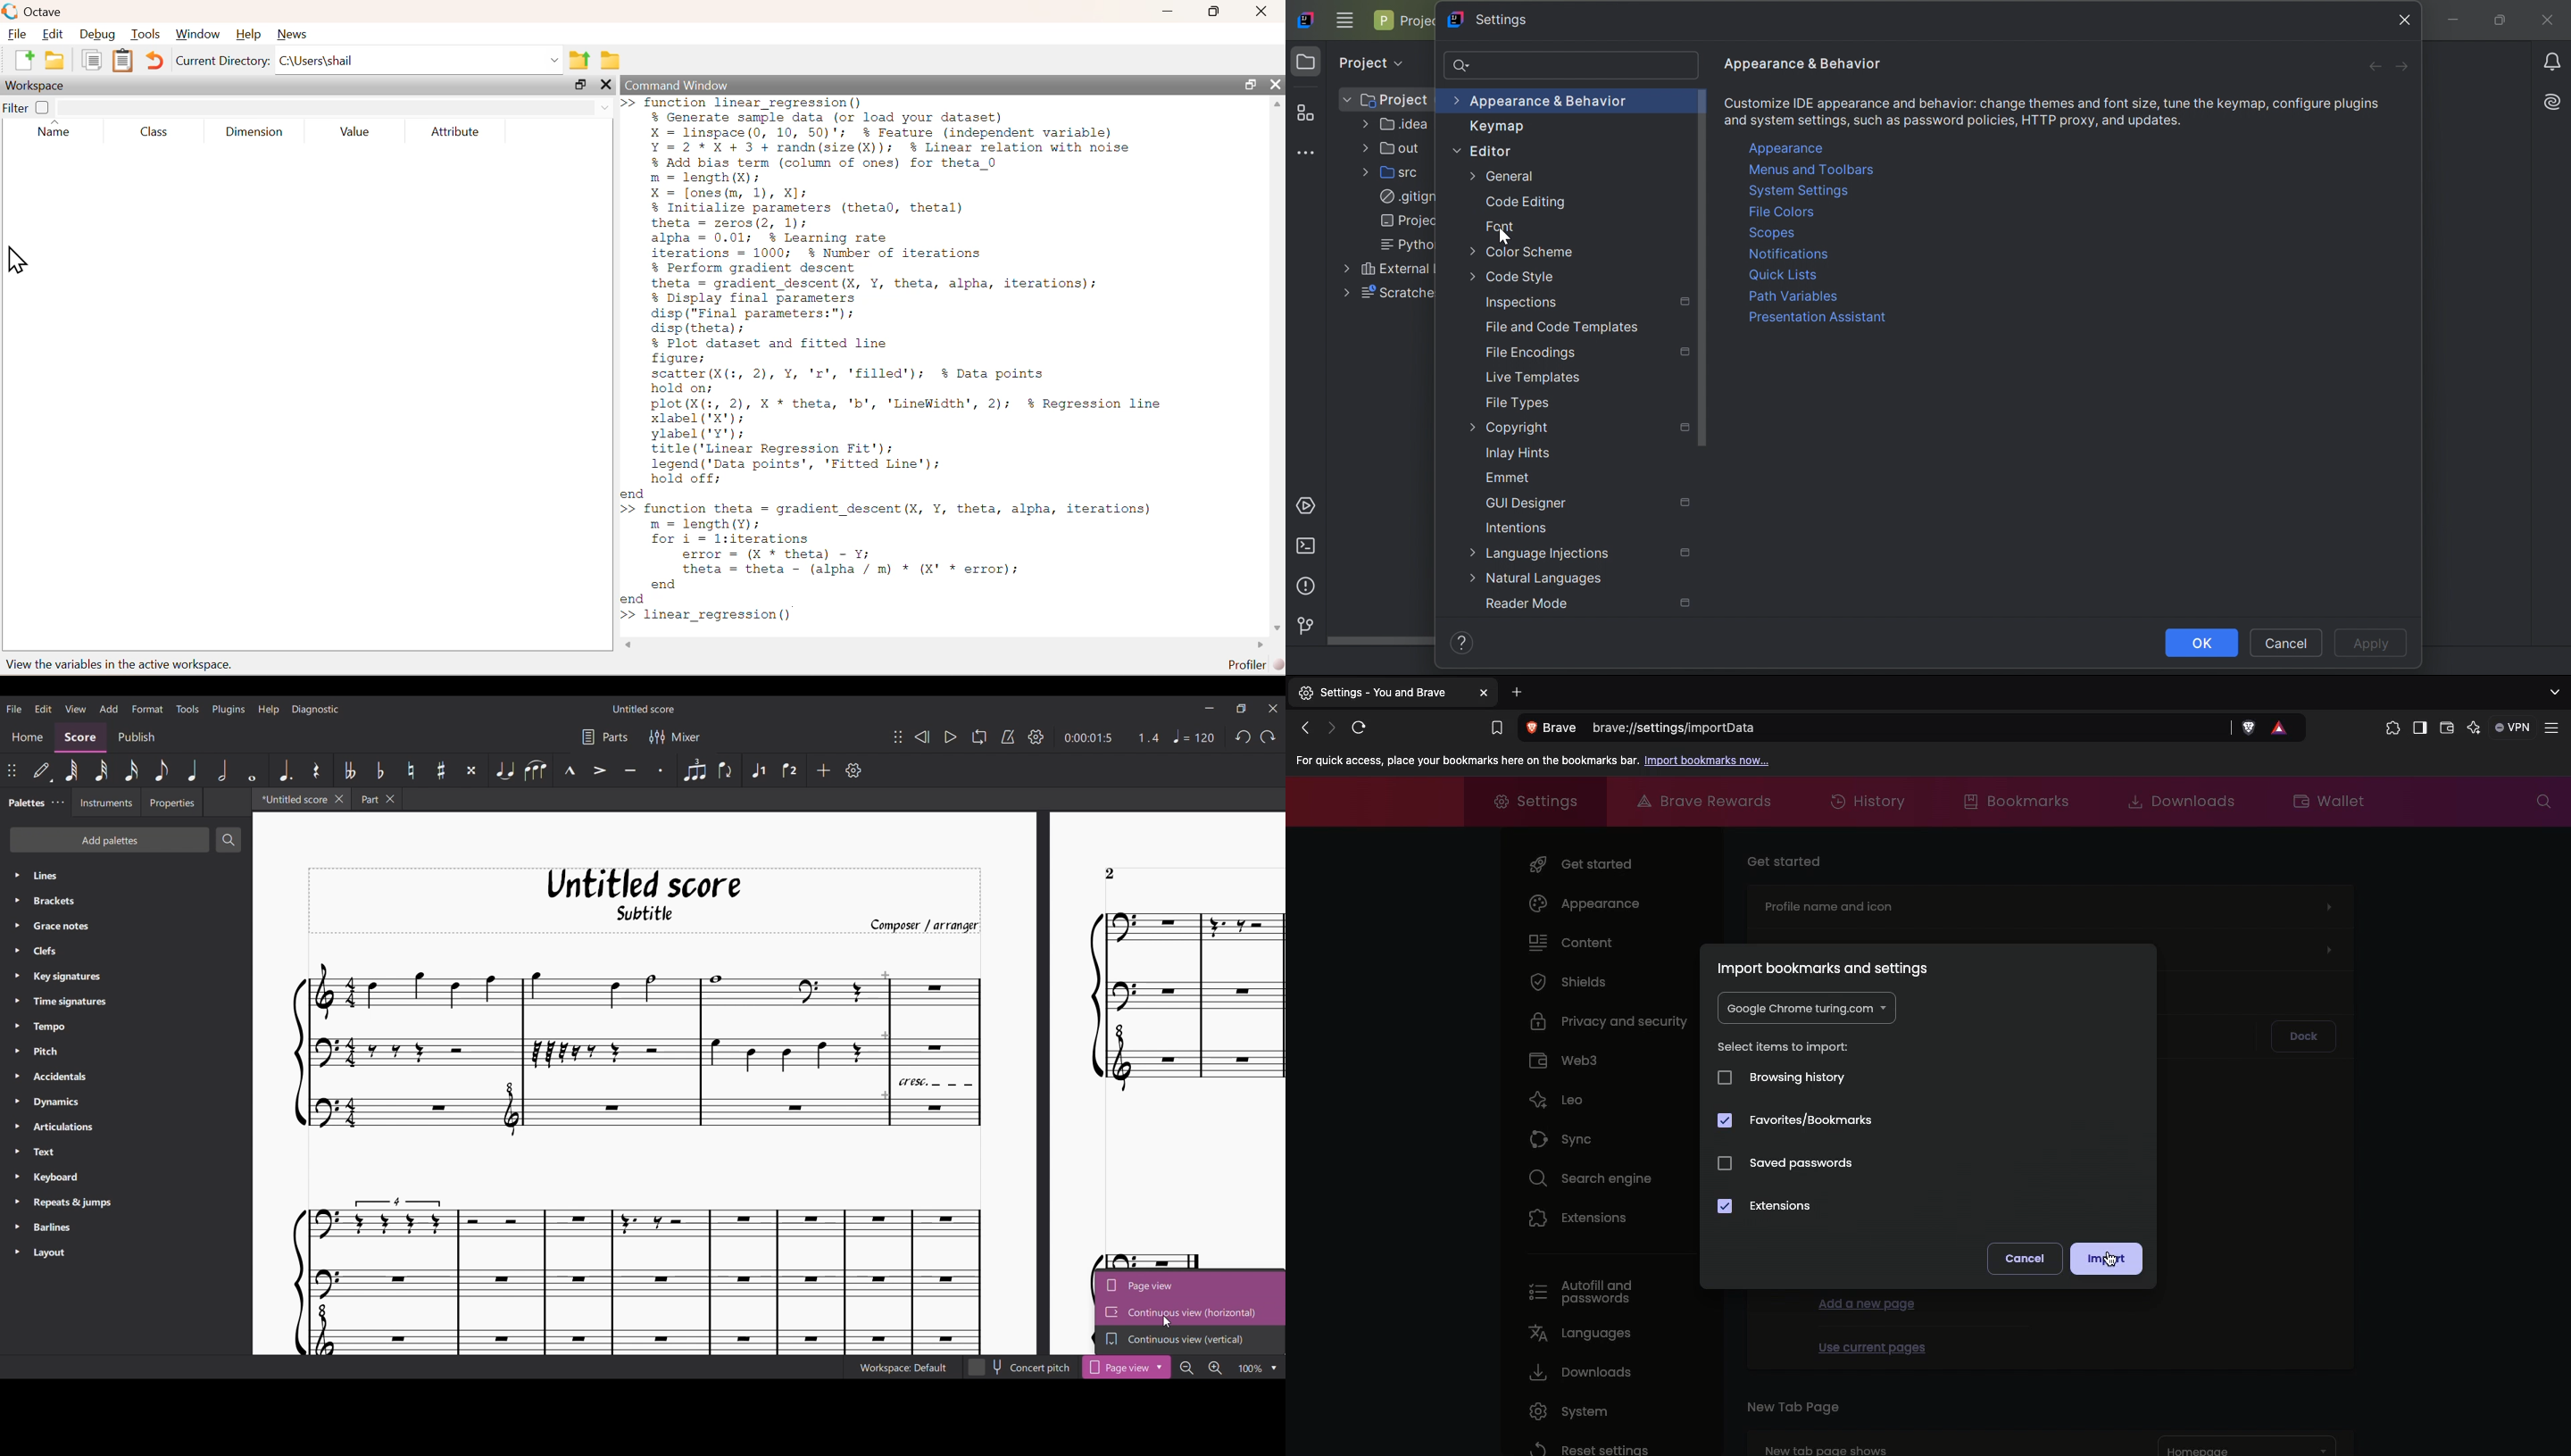  What do you see at coordinates (2553, 693) in the screenshot?
I see `search tabs` at bounding box center [2553, 693].